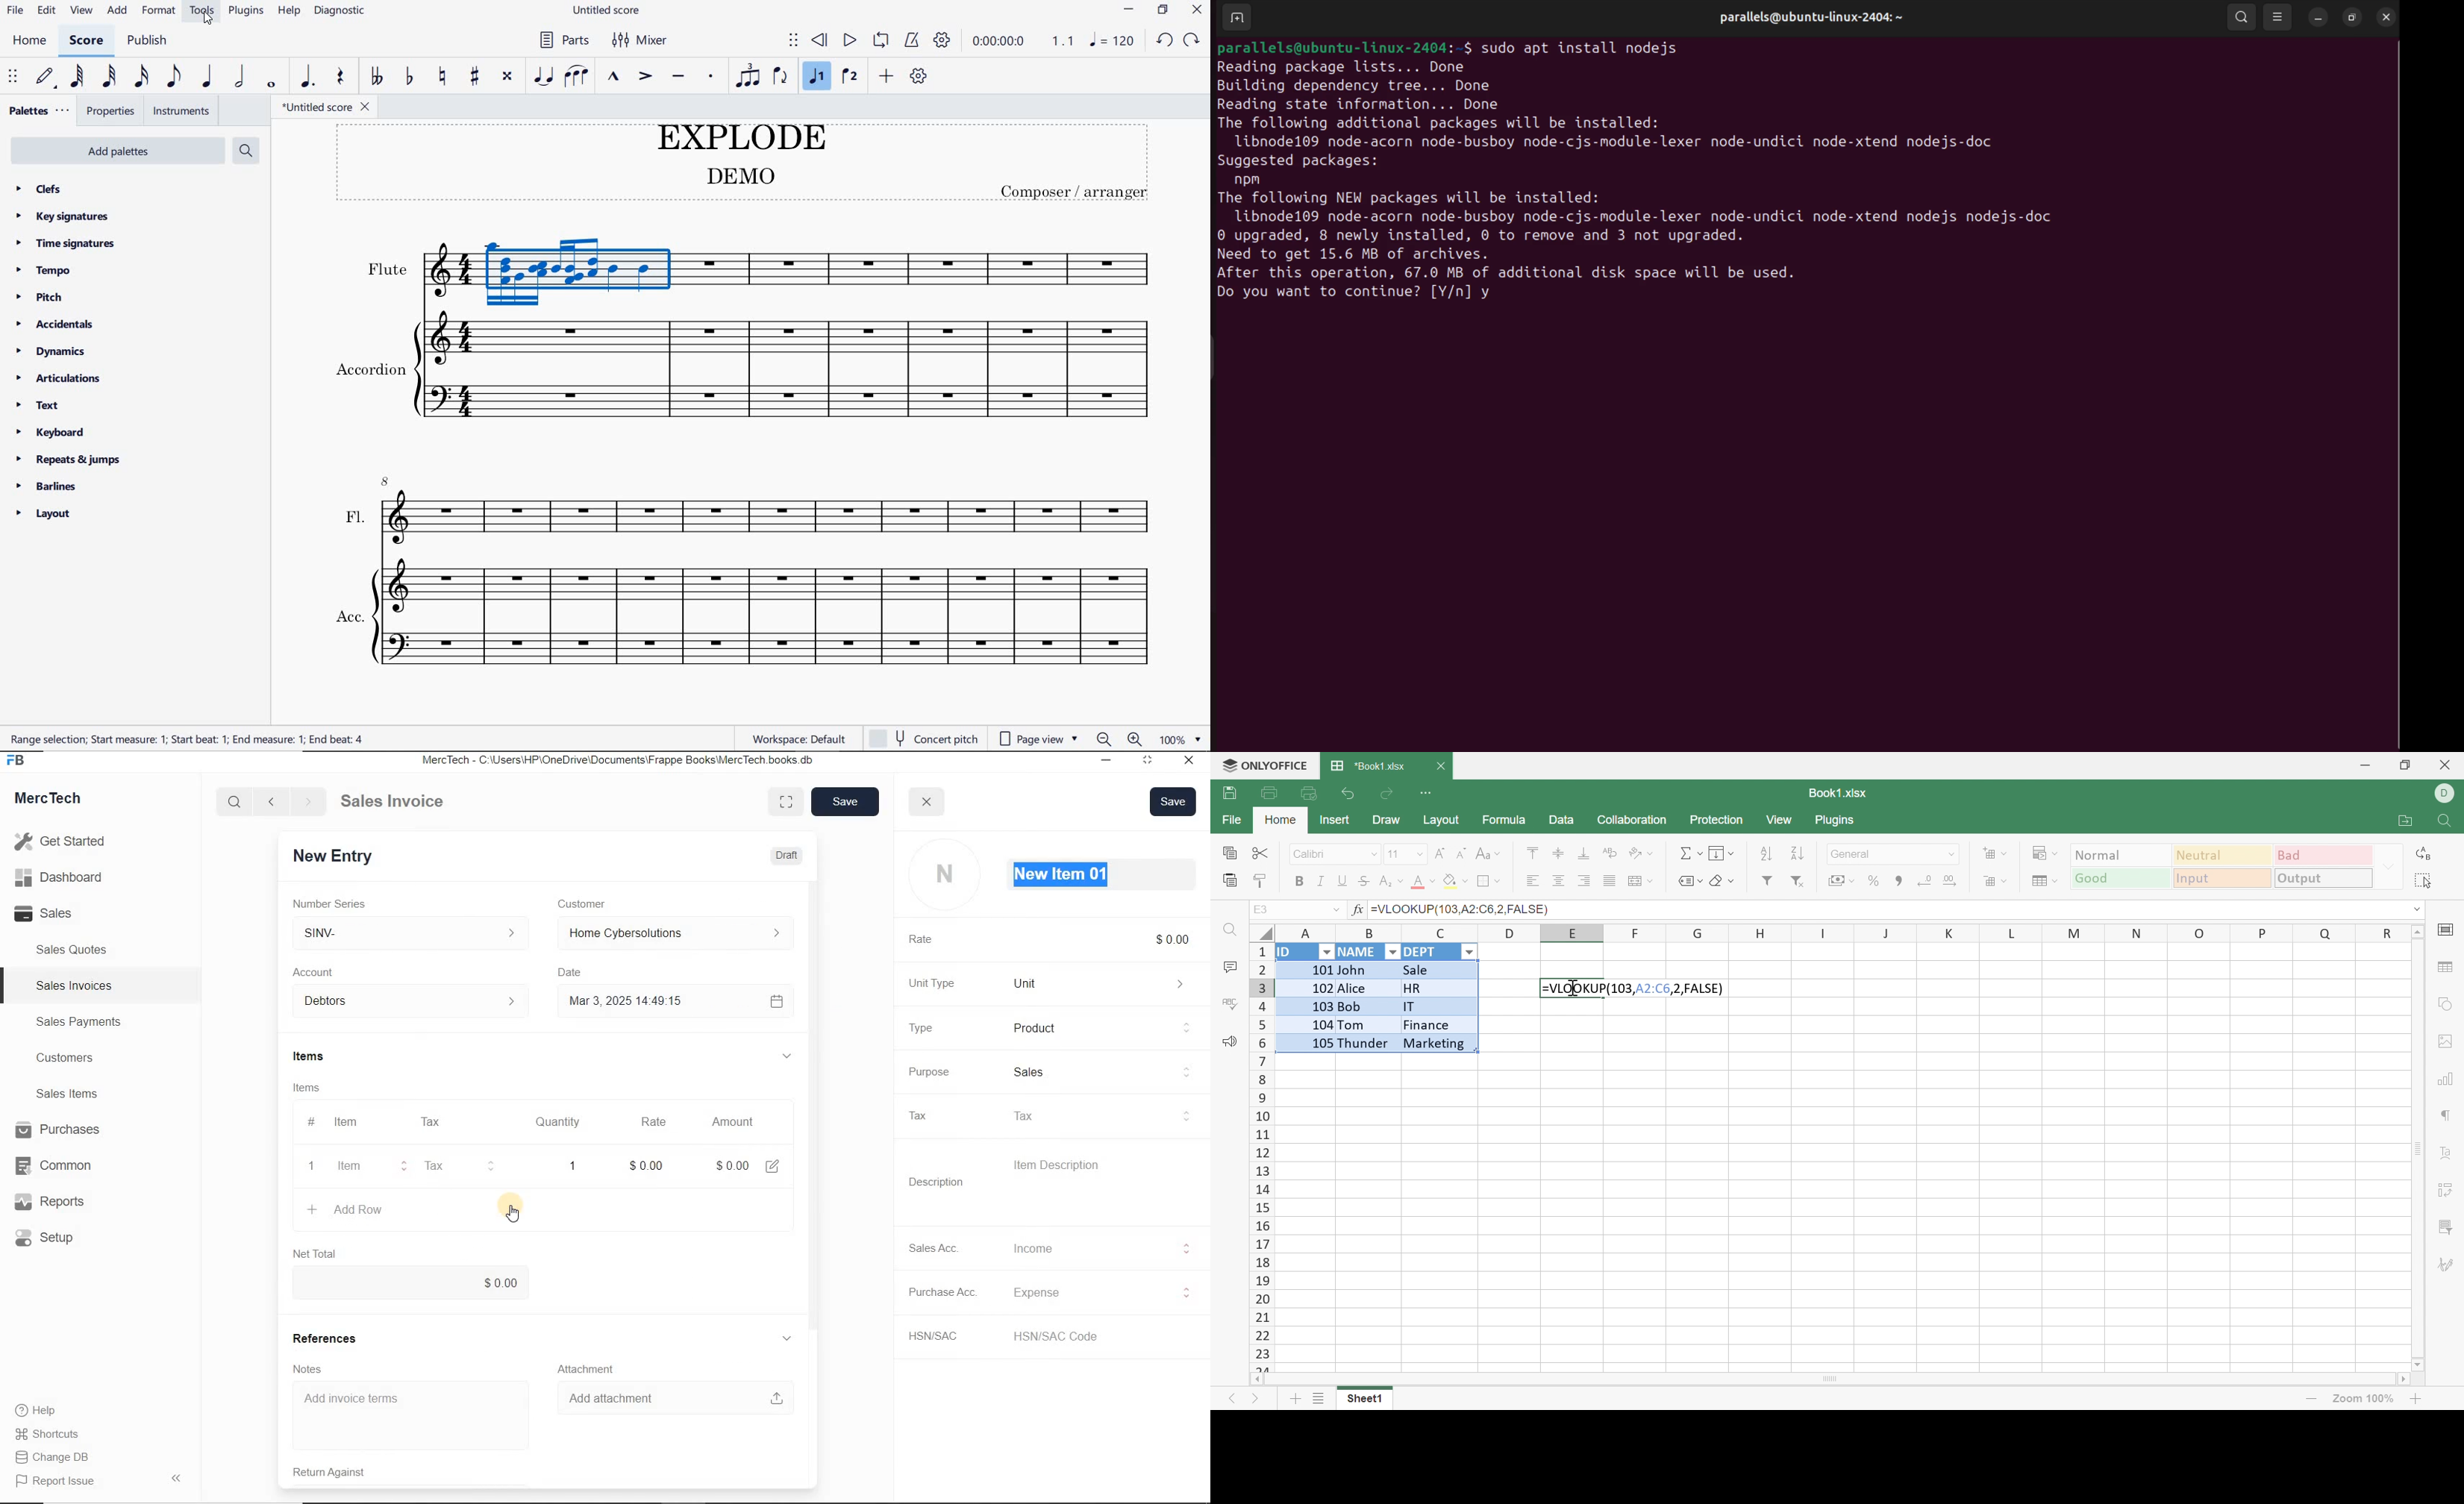 Image resolution: width=2464 pixels, height=1512 pixels. Describe the element at coordinates (1069, 1335) in the screenshot. I see `HSN/SAC Code` at that location.